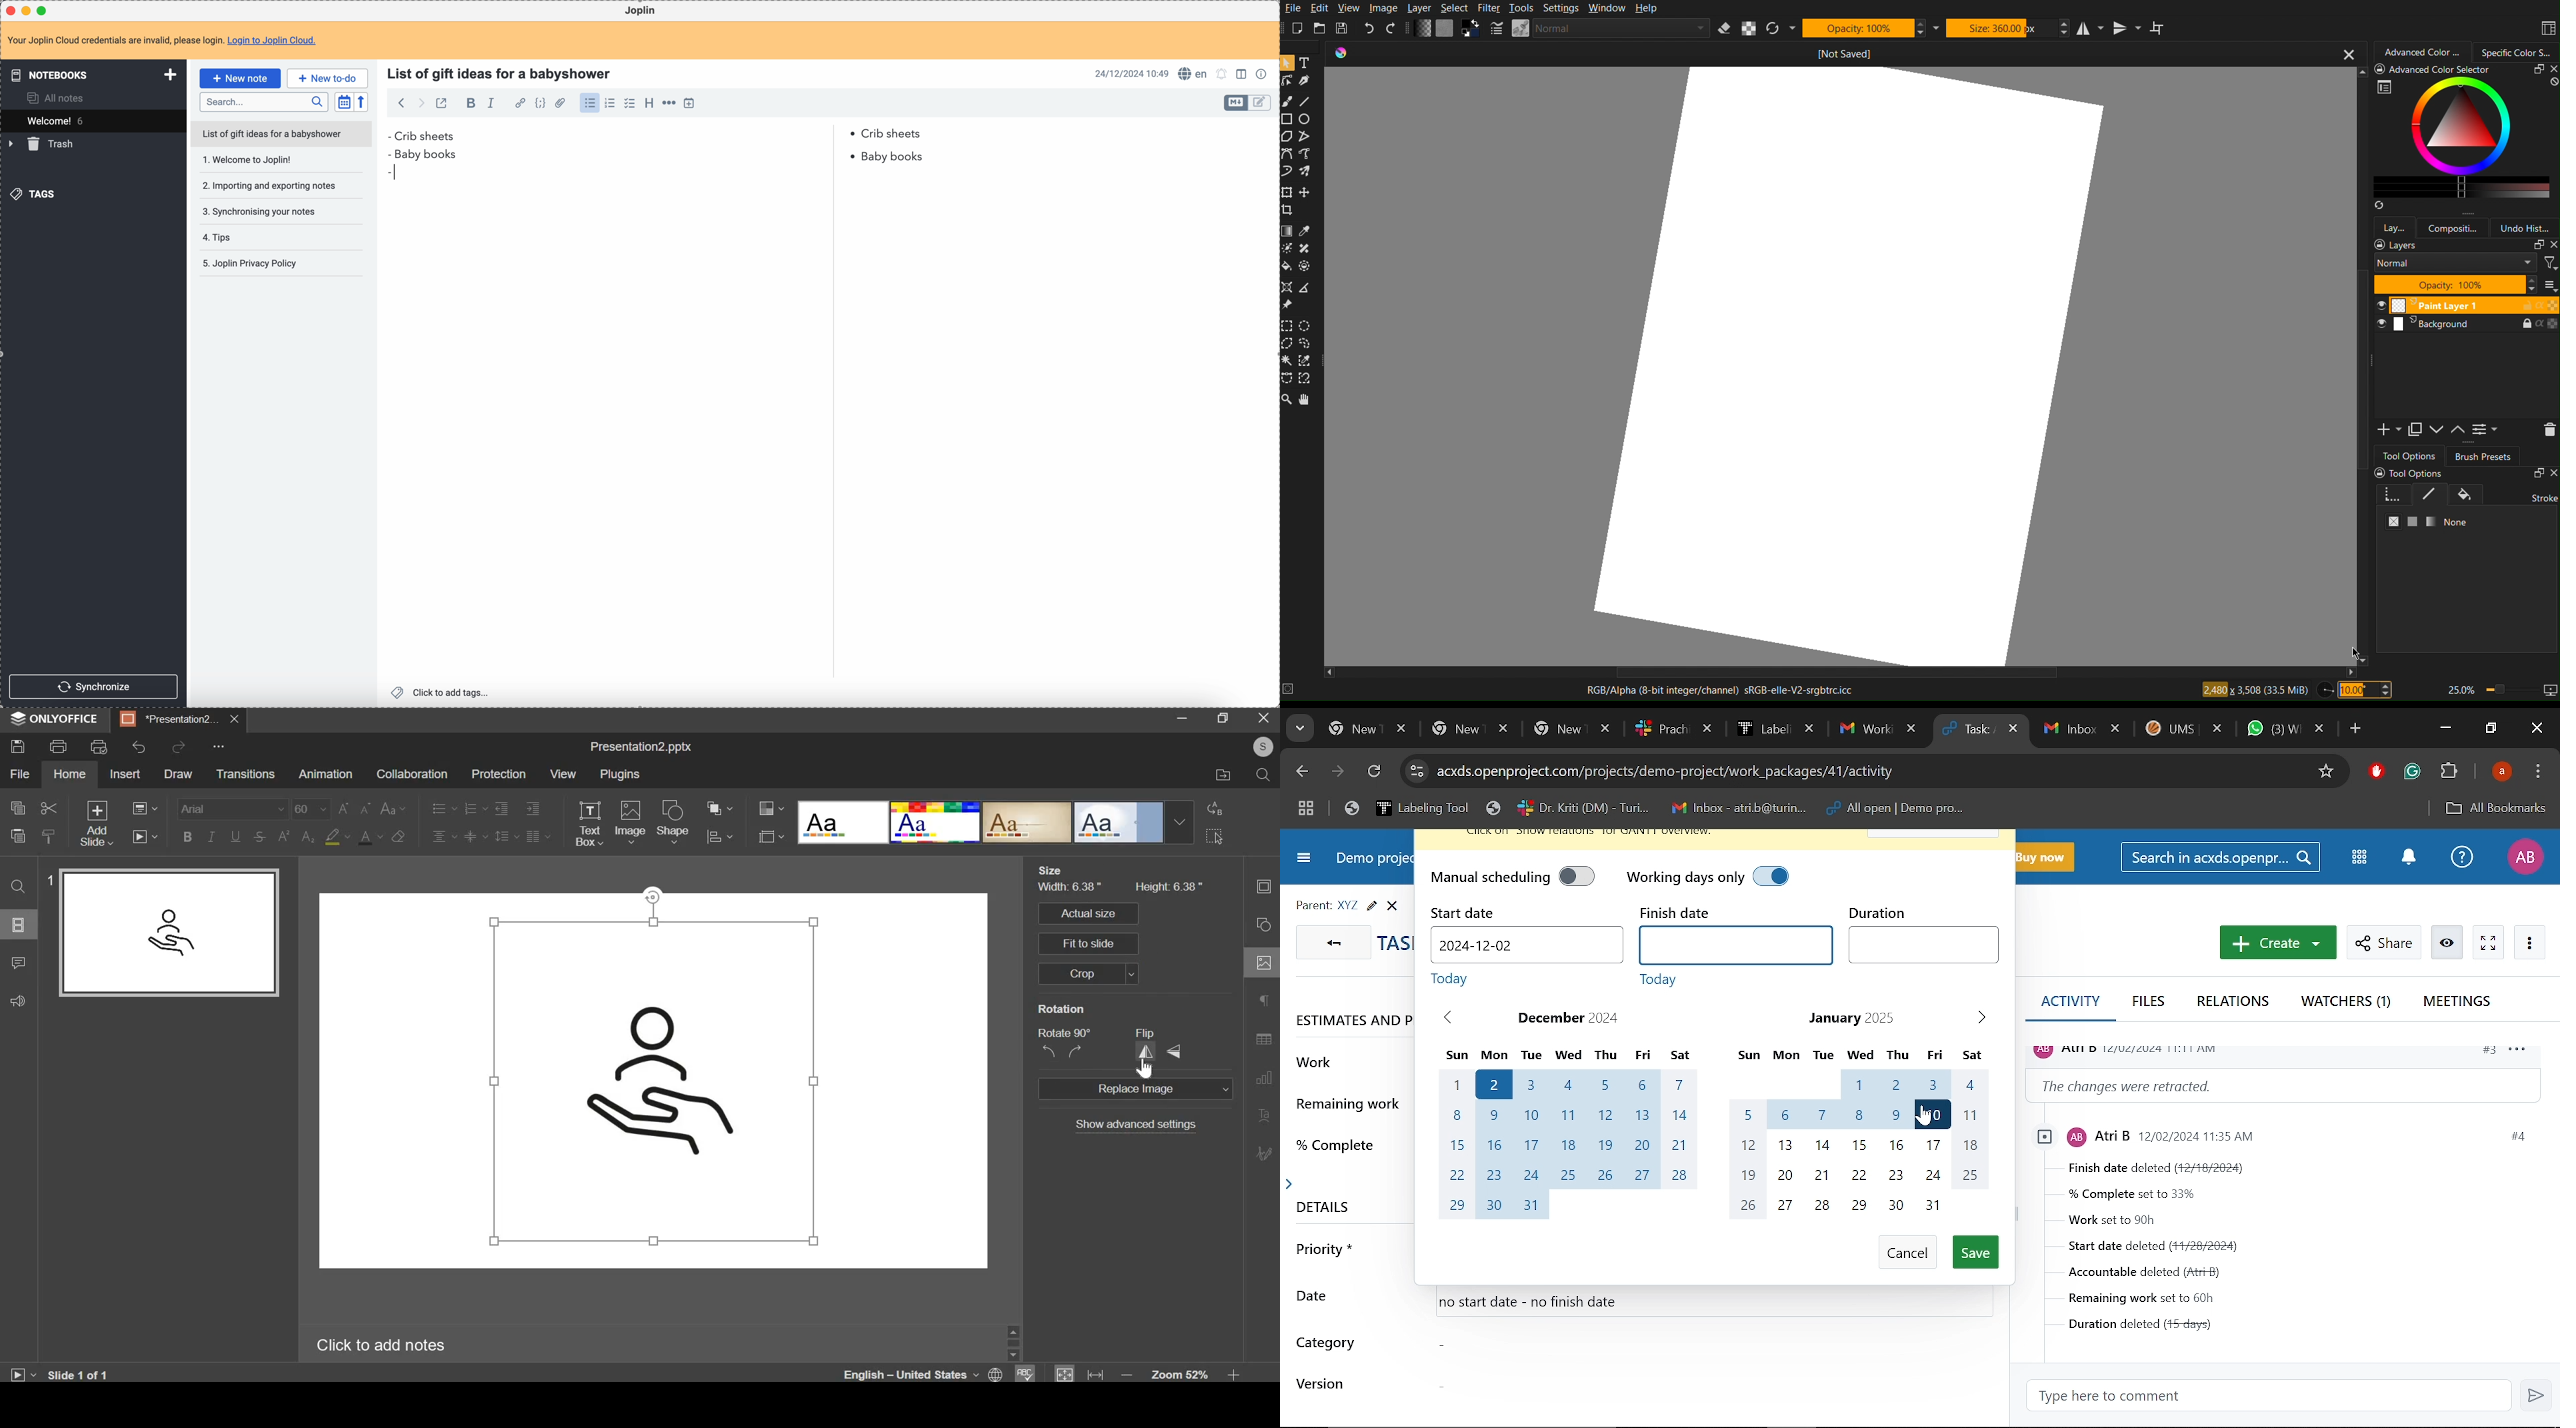 The width and height of the screenshot is (2576, 1428). What do you see at coordinates (612, 104) in the screenshot?
I see `numbered list` at bounding box center [612, 104].